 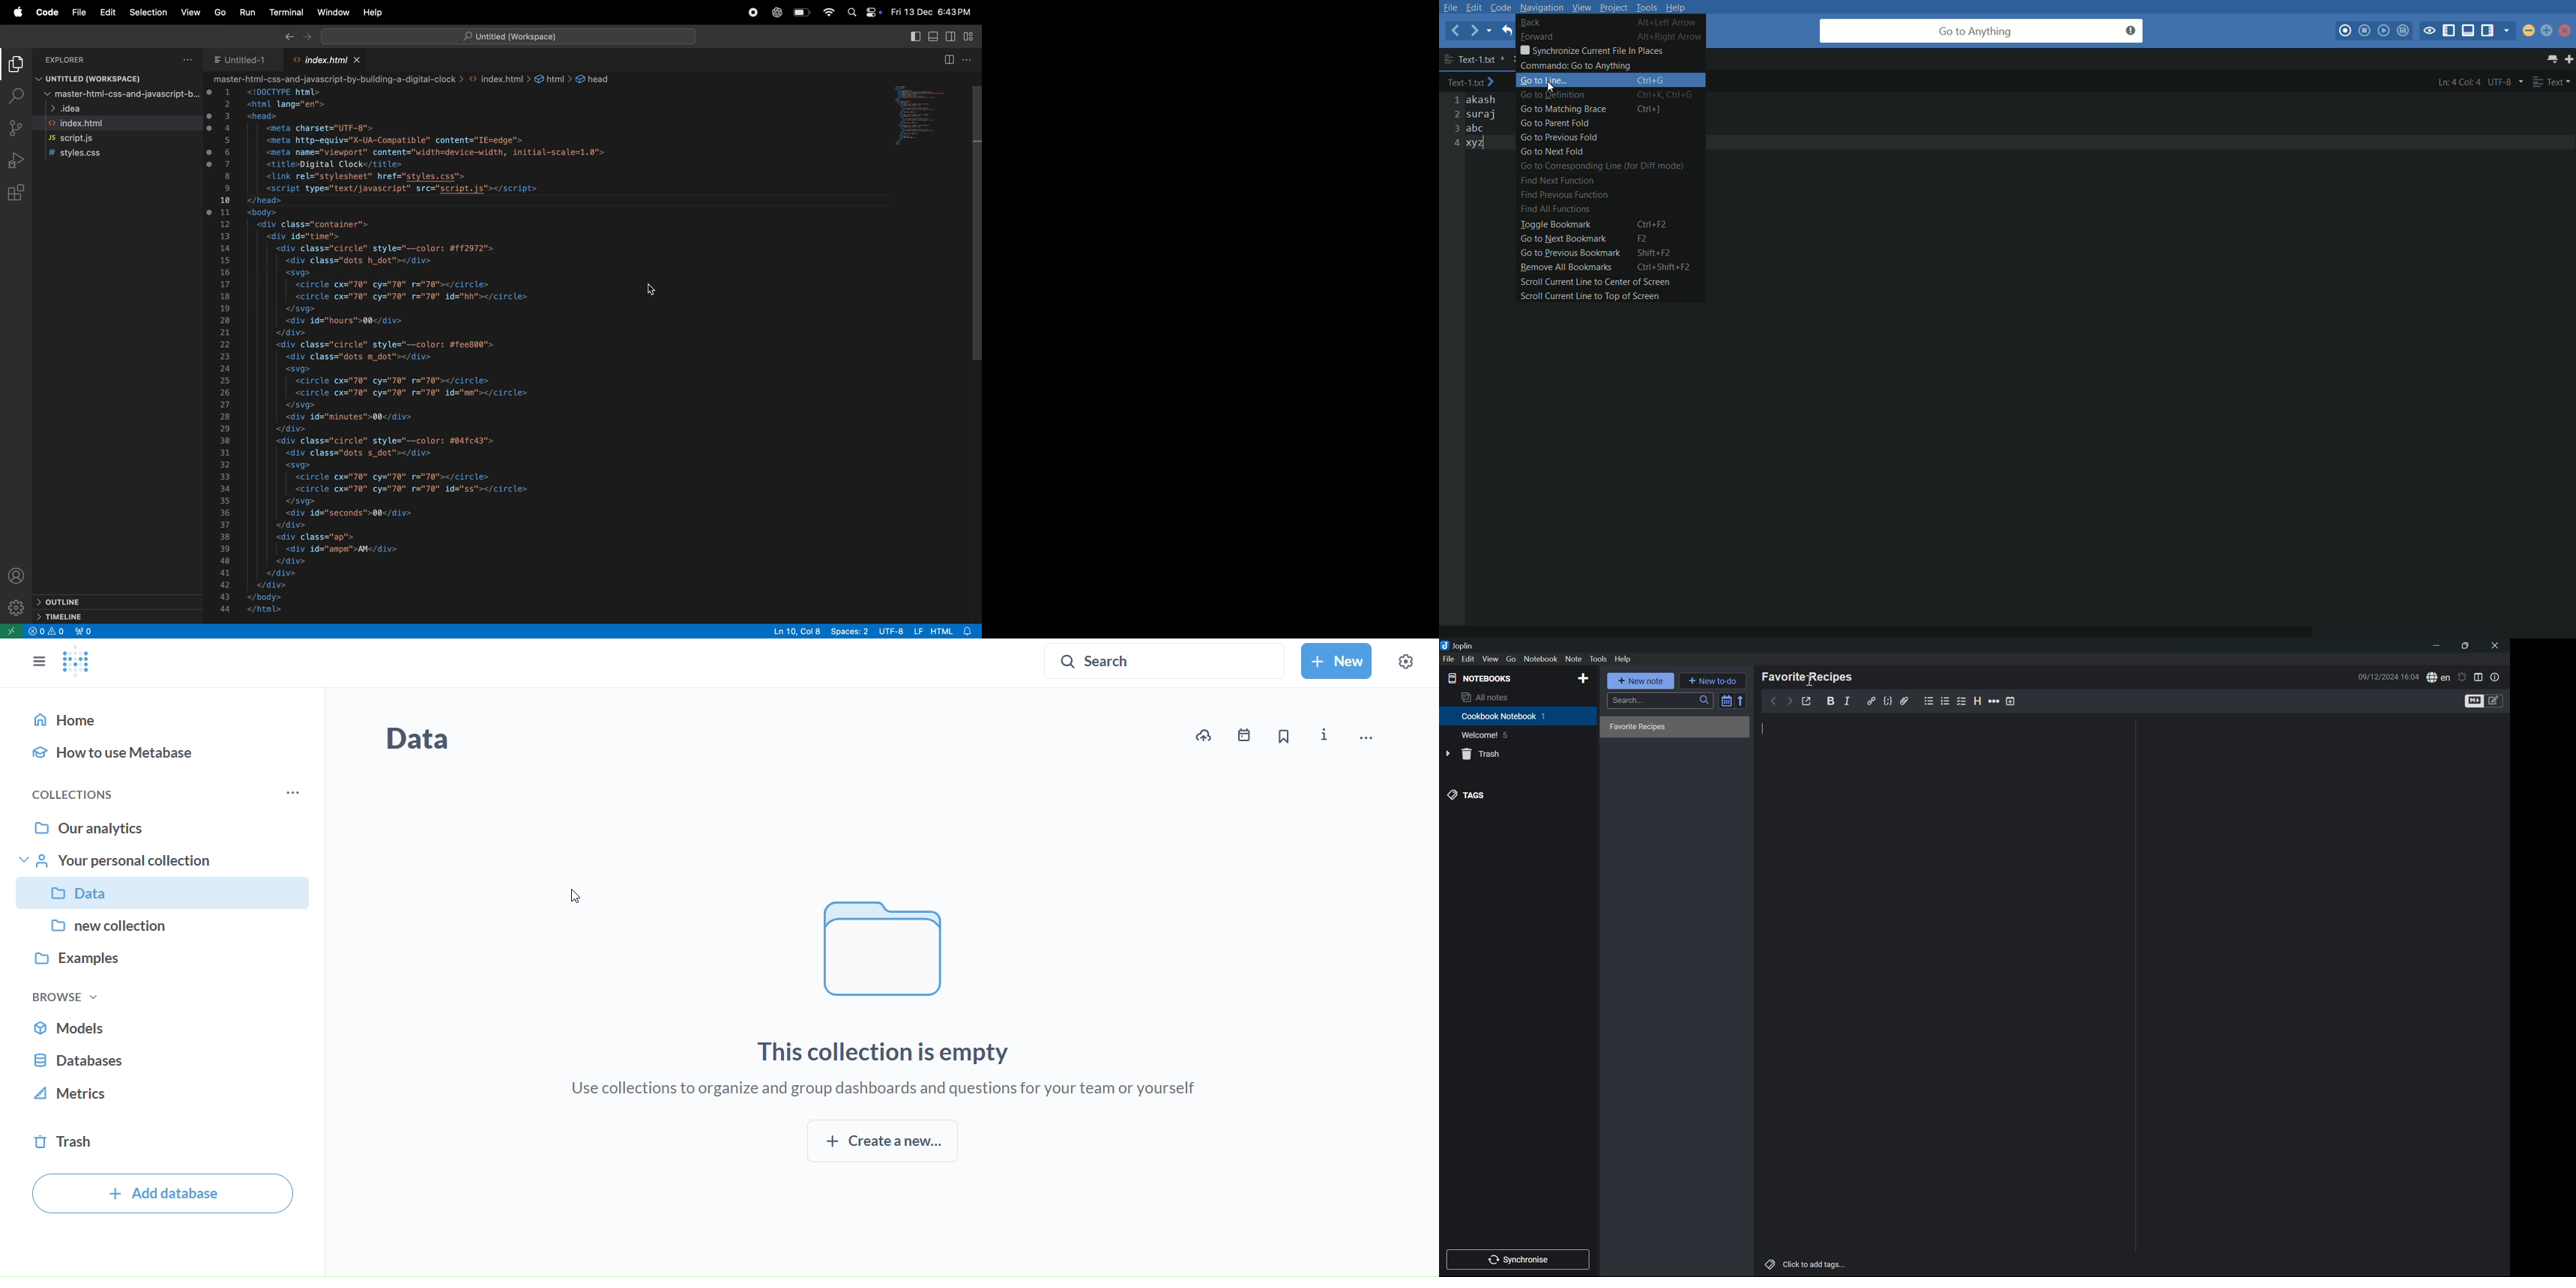 What do you see at coordinates (1583, 678) in the screenshot?
I see `Add NOTEBOOKS` at bounding box center [1583, 678].